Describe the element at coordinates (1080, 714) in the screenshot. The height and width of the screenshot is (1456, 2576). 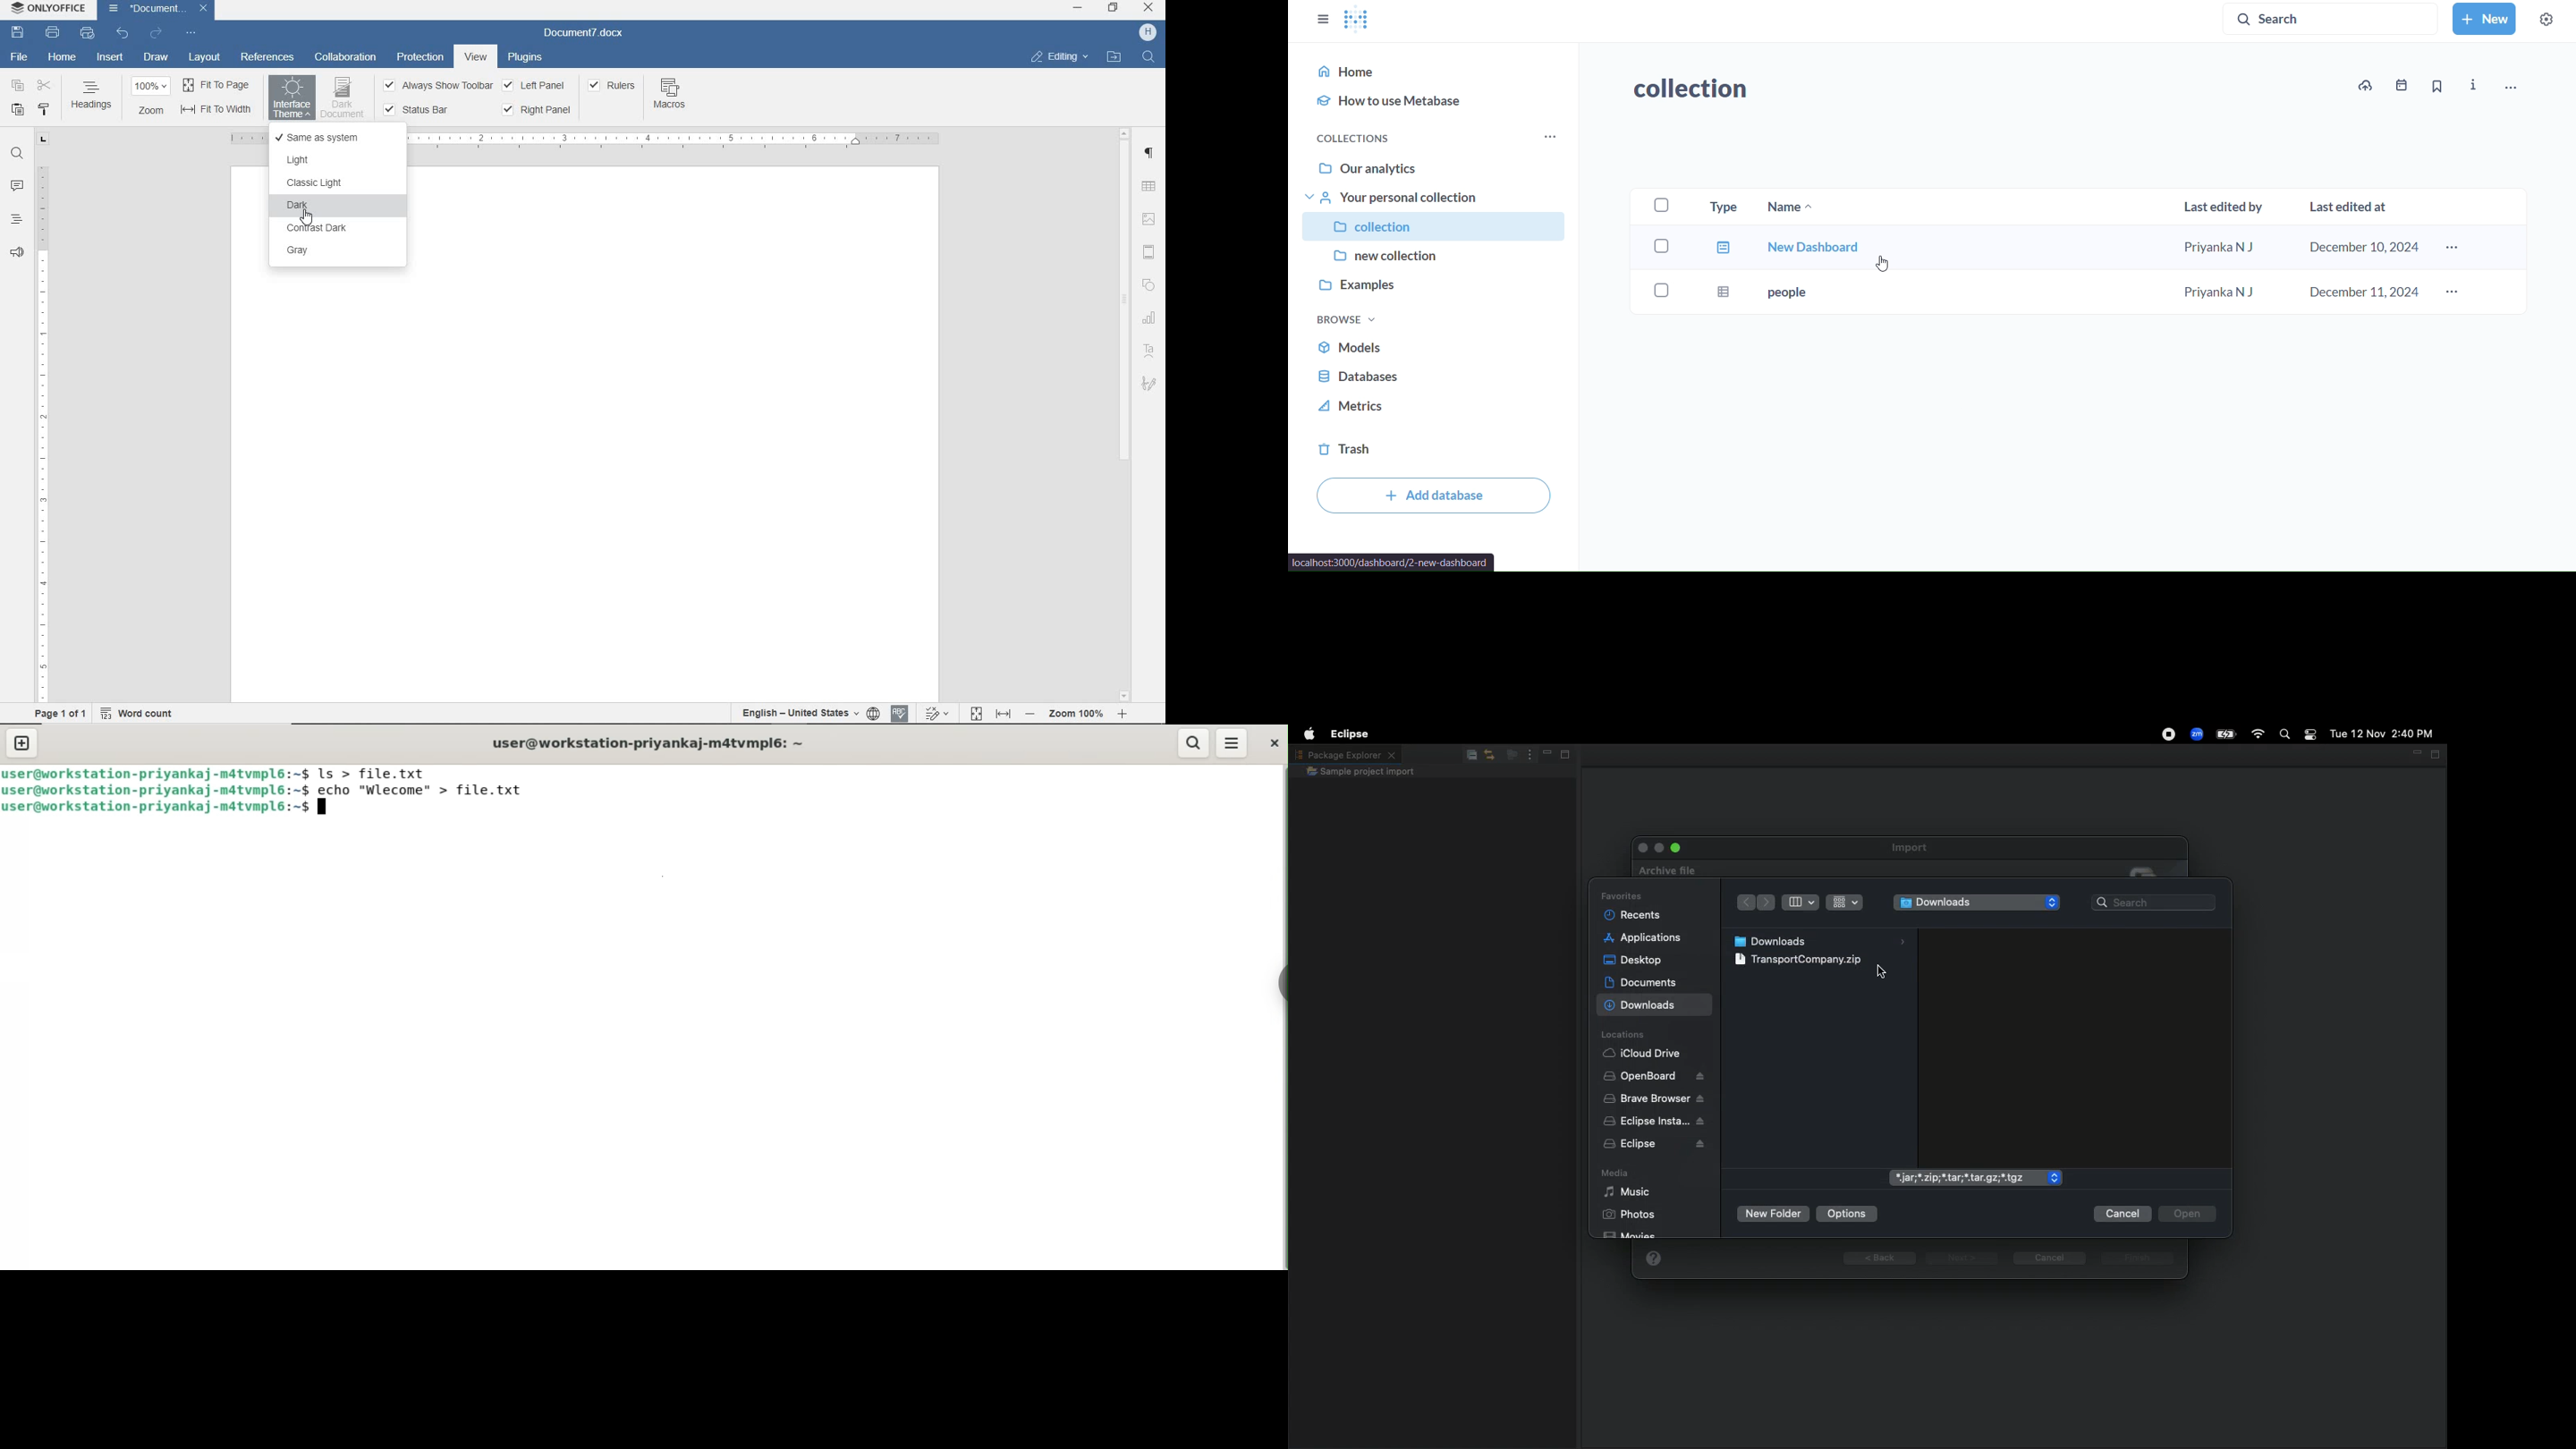
I see `ZOOM OUT OR ZOOM IN` at that location.